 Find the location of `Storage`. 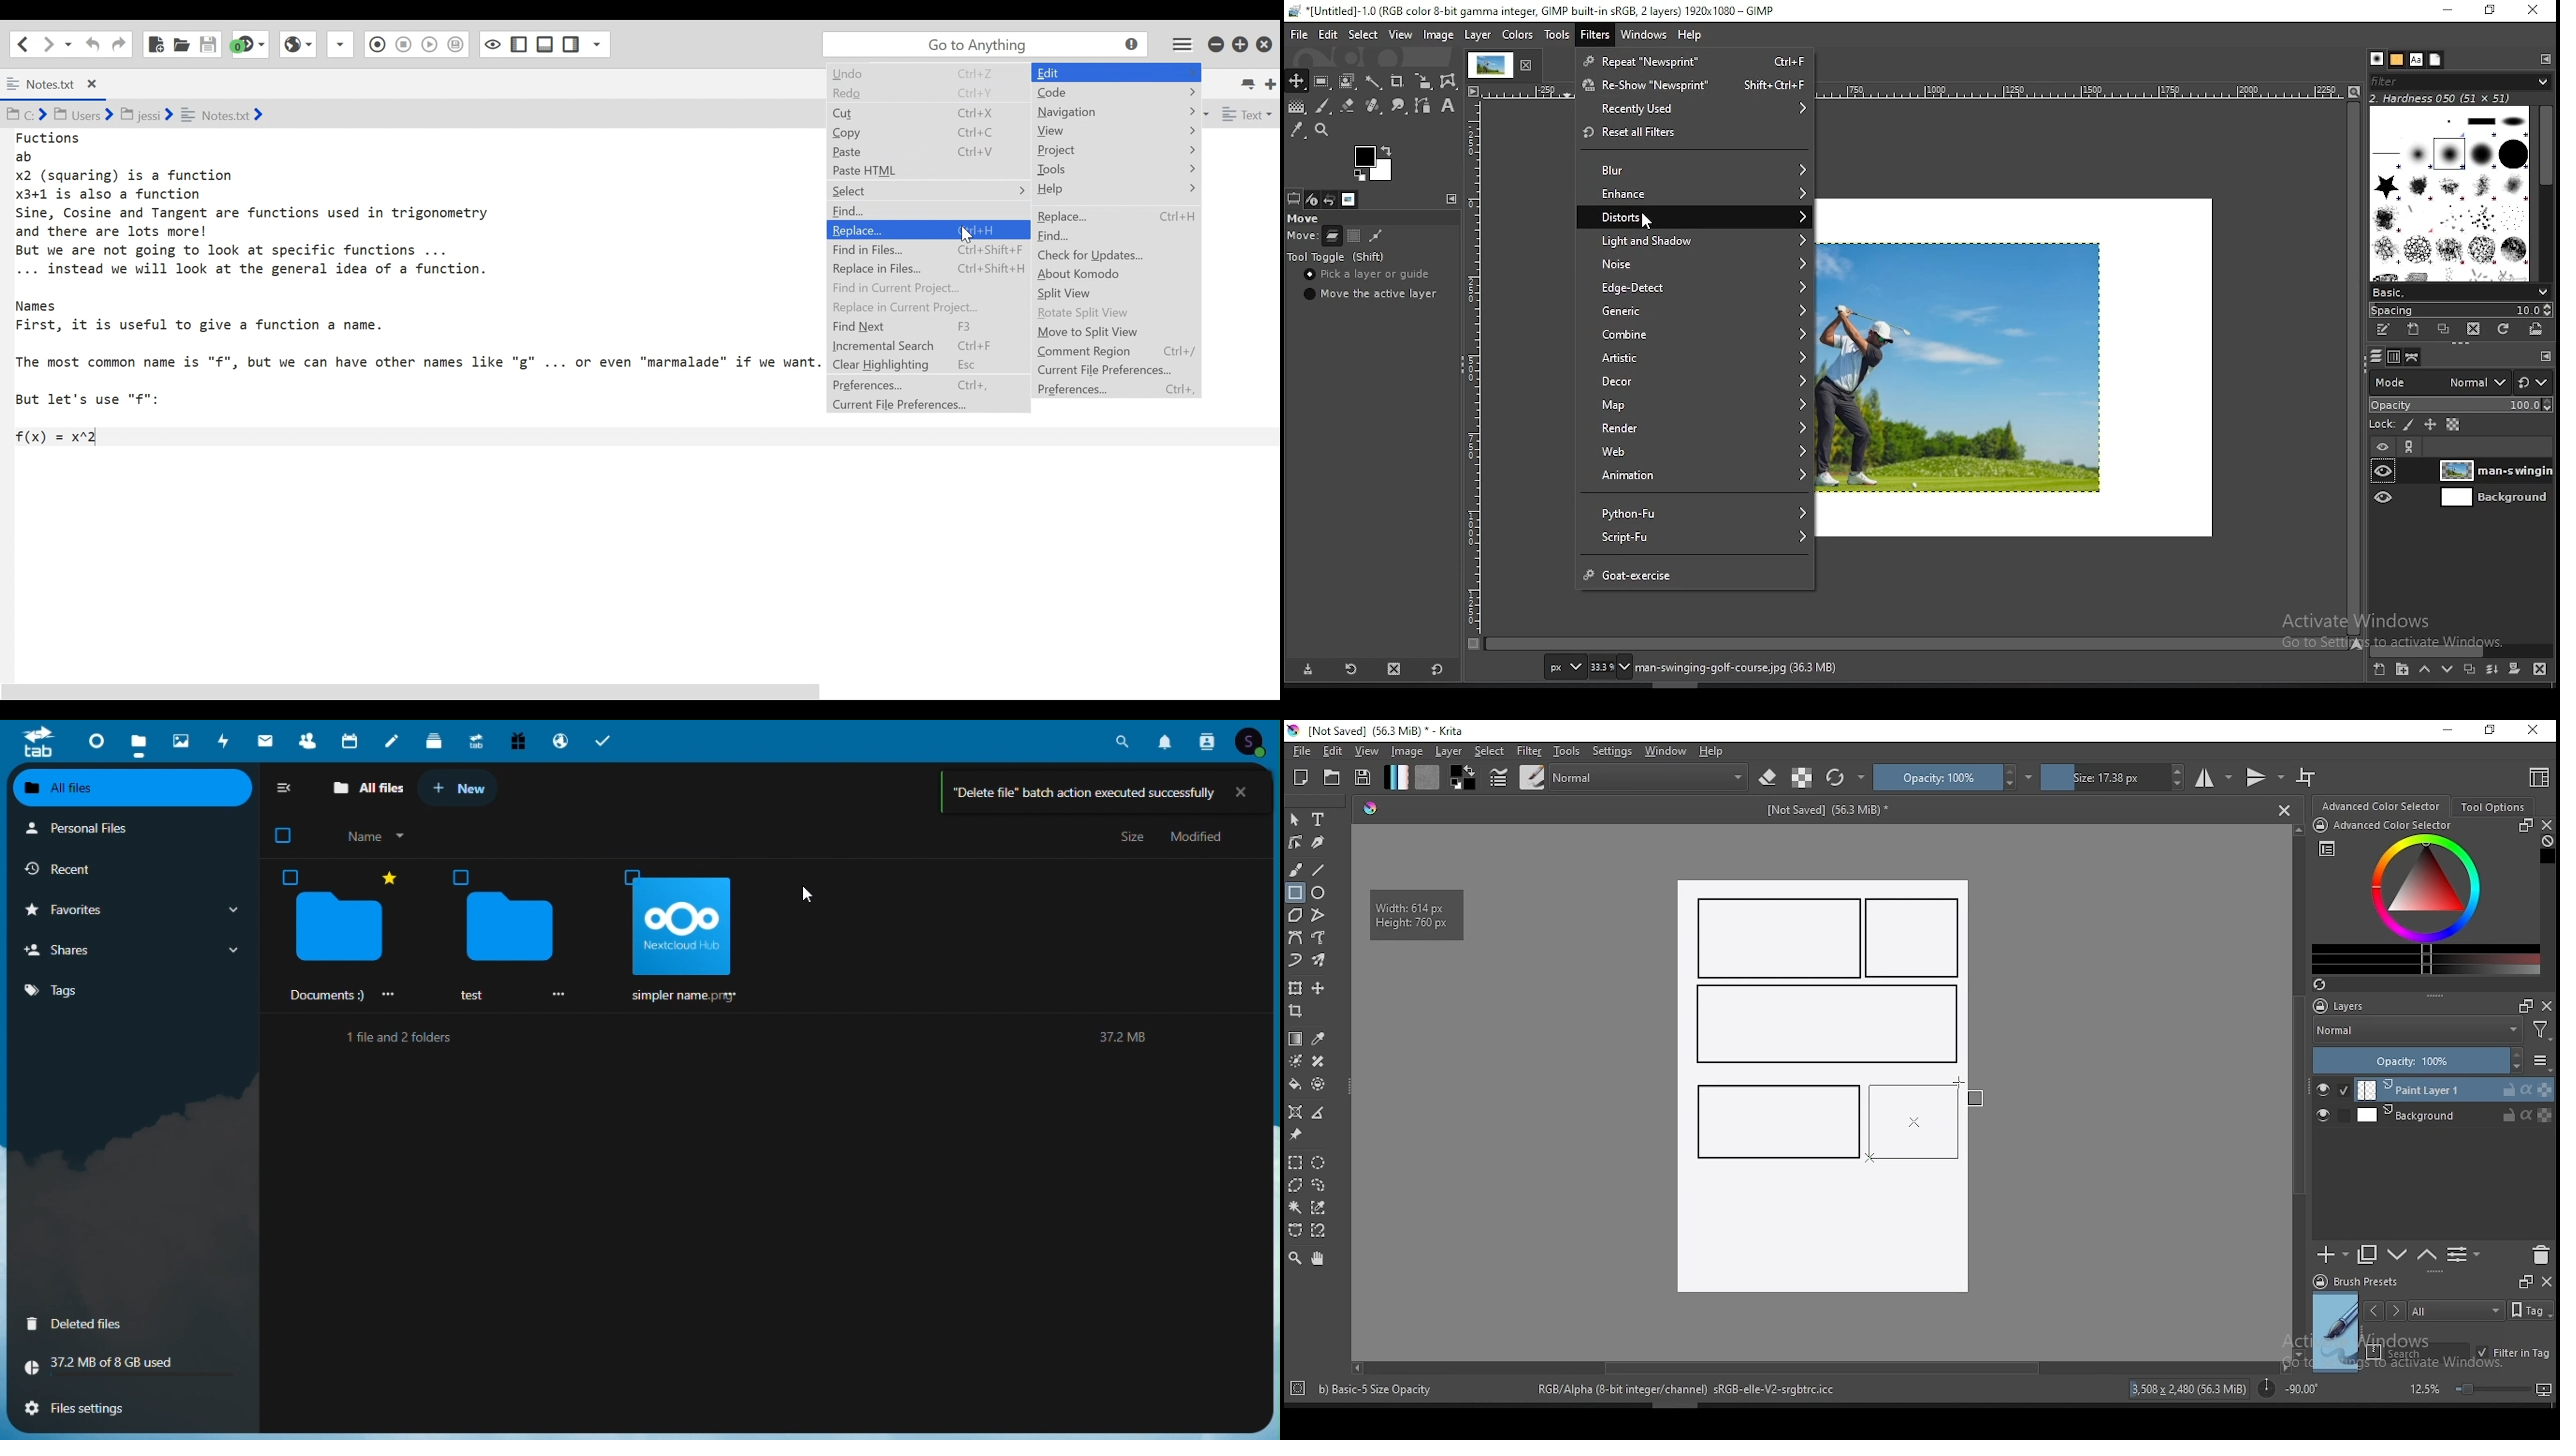

Storage is located at coordinates (122, 1371).